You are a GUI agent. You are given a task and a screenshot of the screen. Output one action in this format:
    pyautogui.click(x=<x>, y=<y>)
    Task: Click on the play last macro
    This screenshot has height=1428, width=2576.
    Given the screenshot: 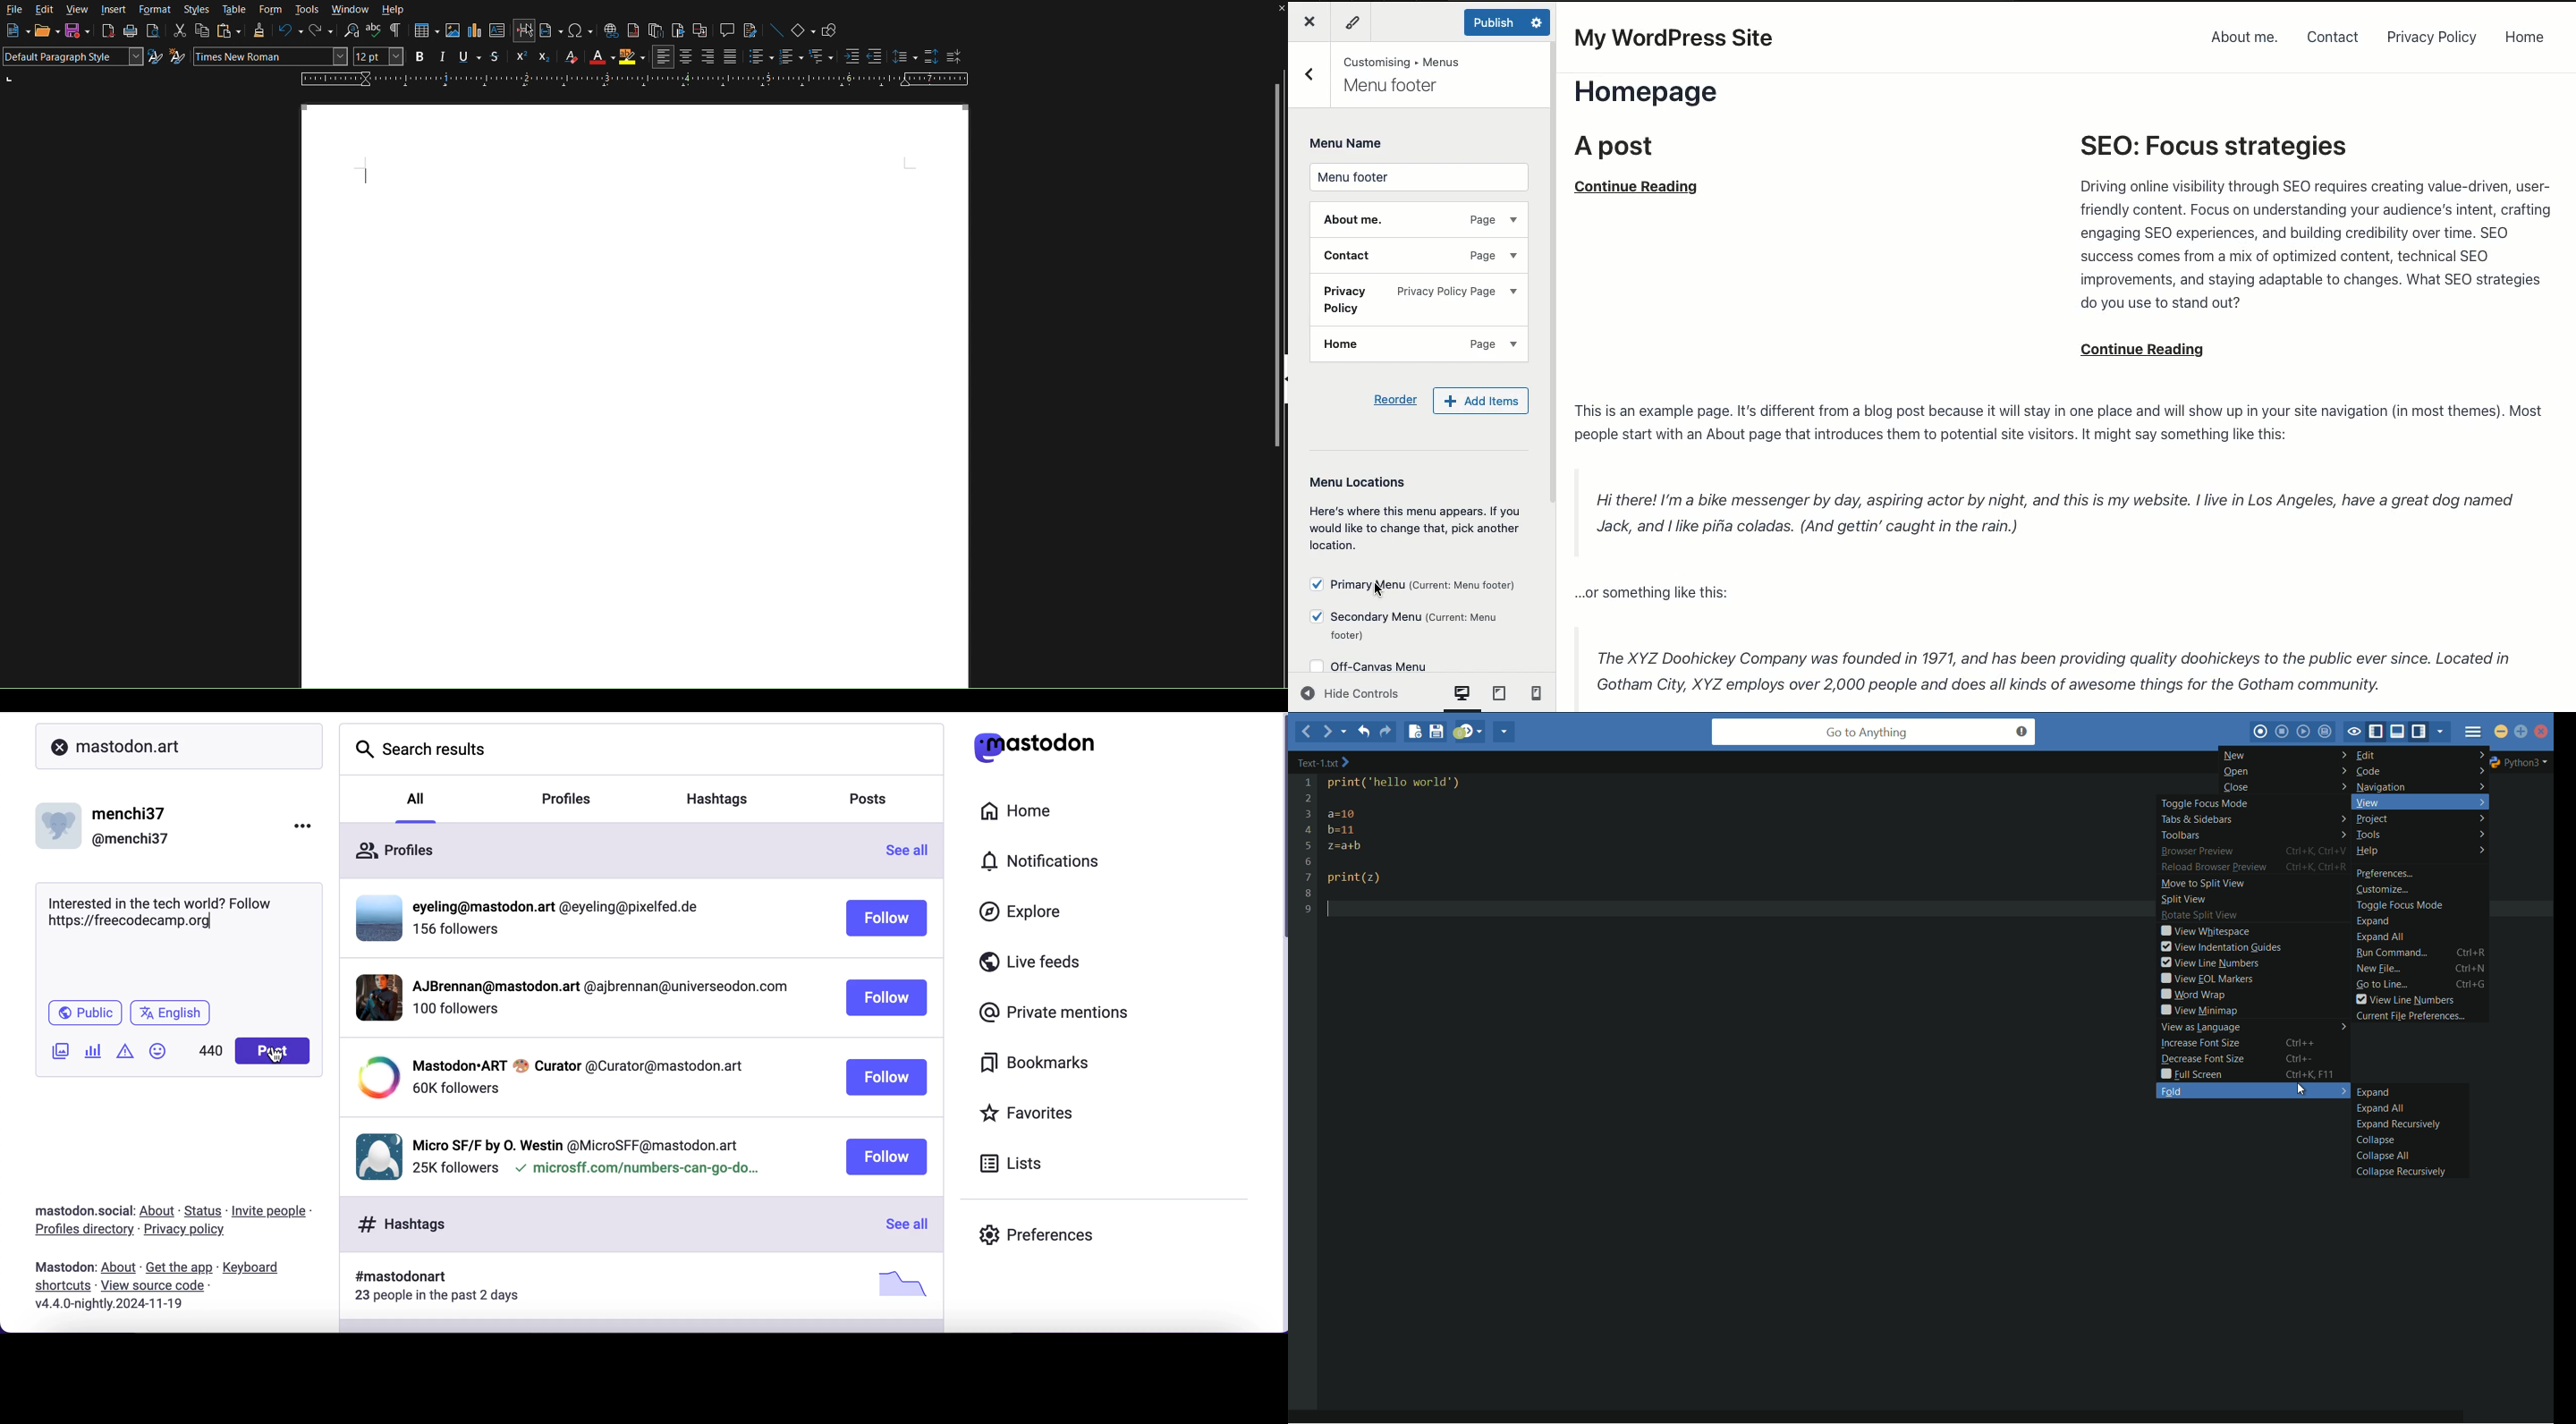 What is the action you would take?
    pyautogui.click(x=2305, y=733)
    